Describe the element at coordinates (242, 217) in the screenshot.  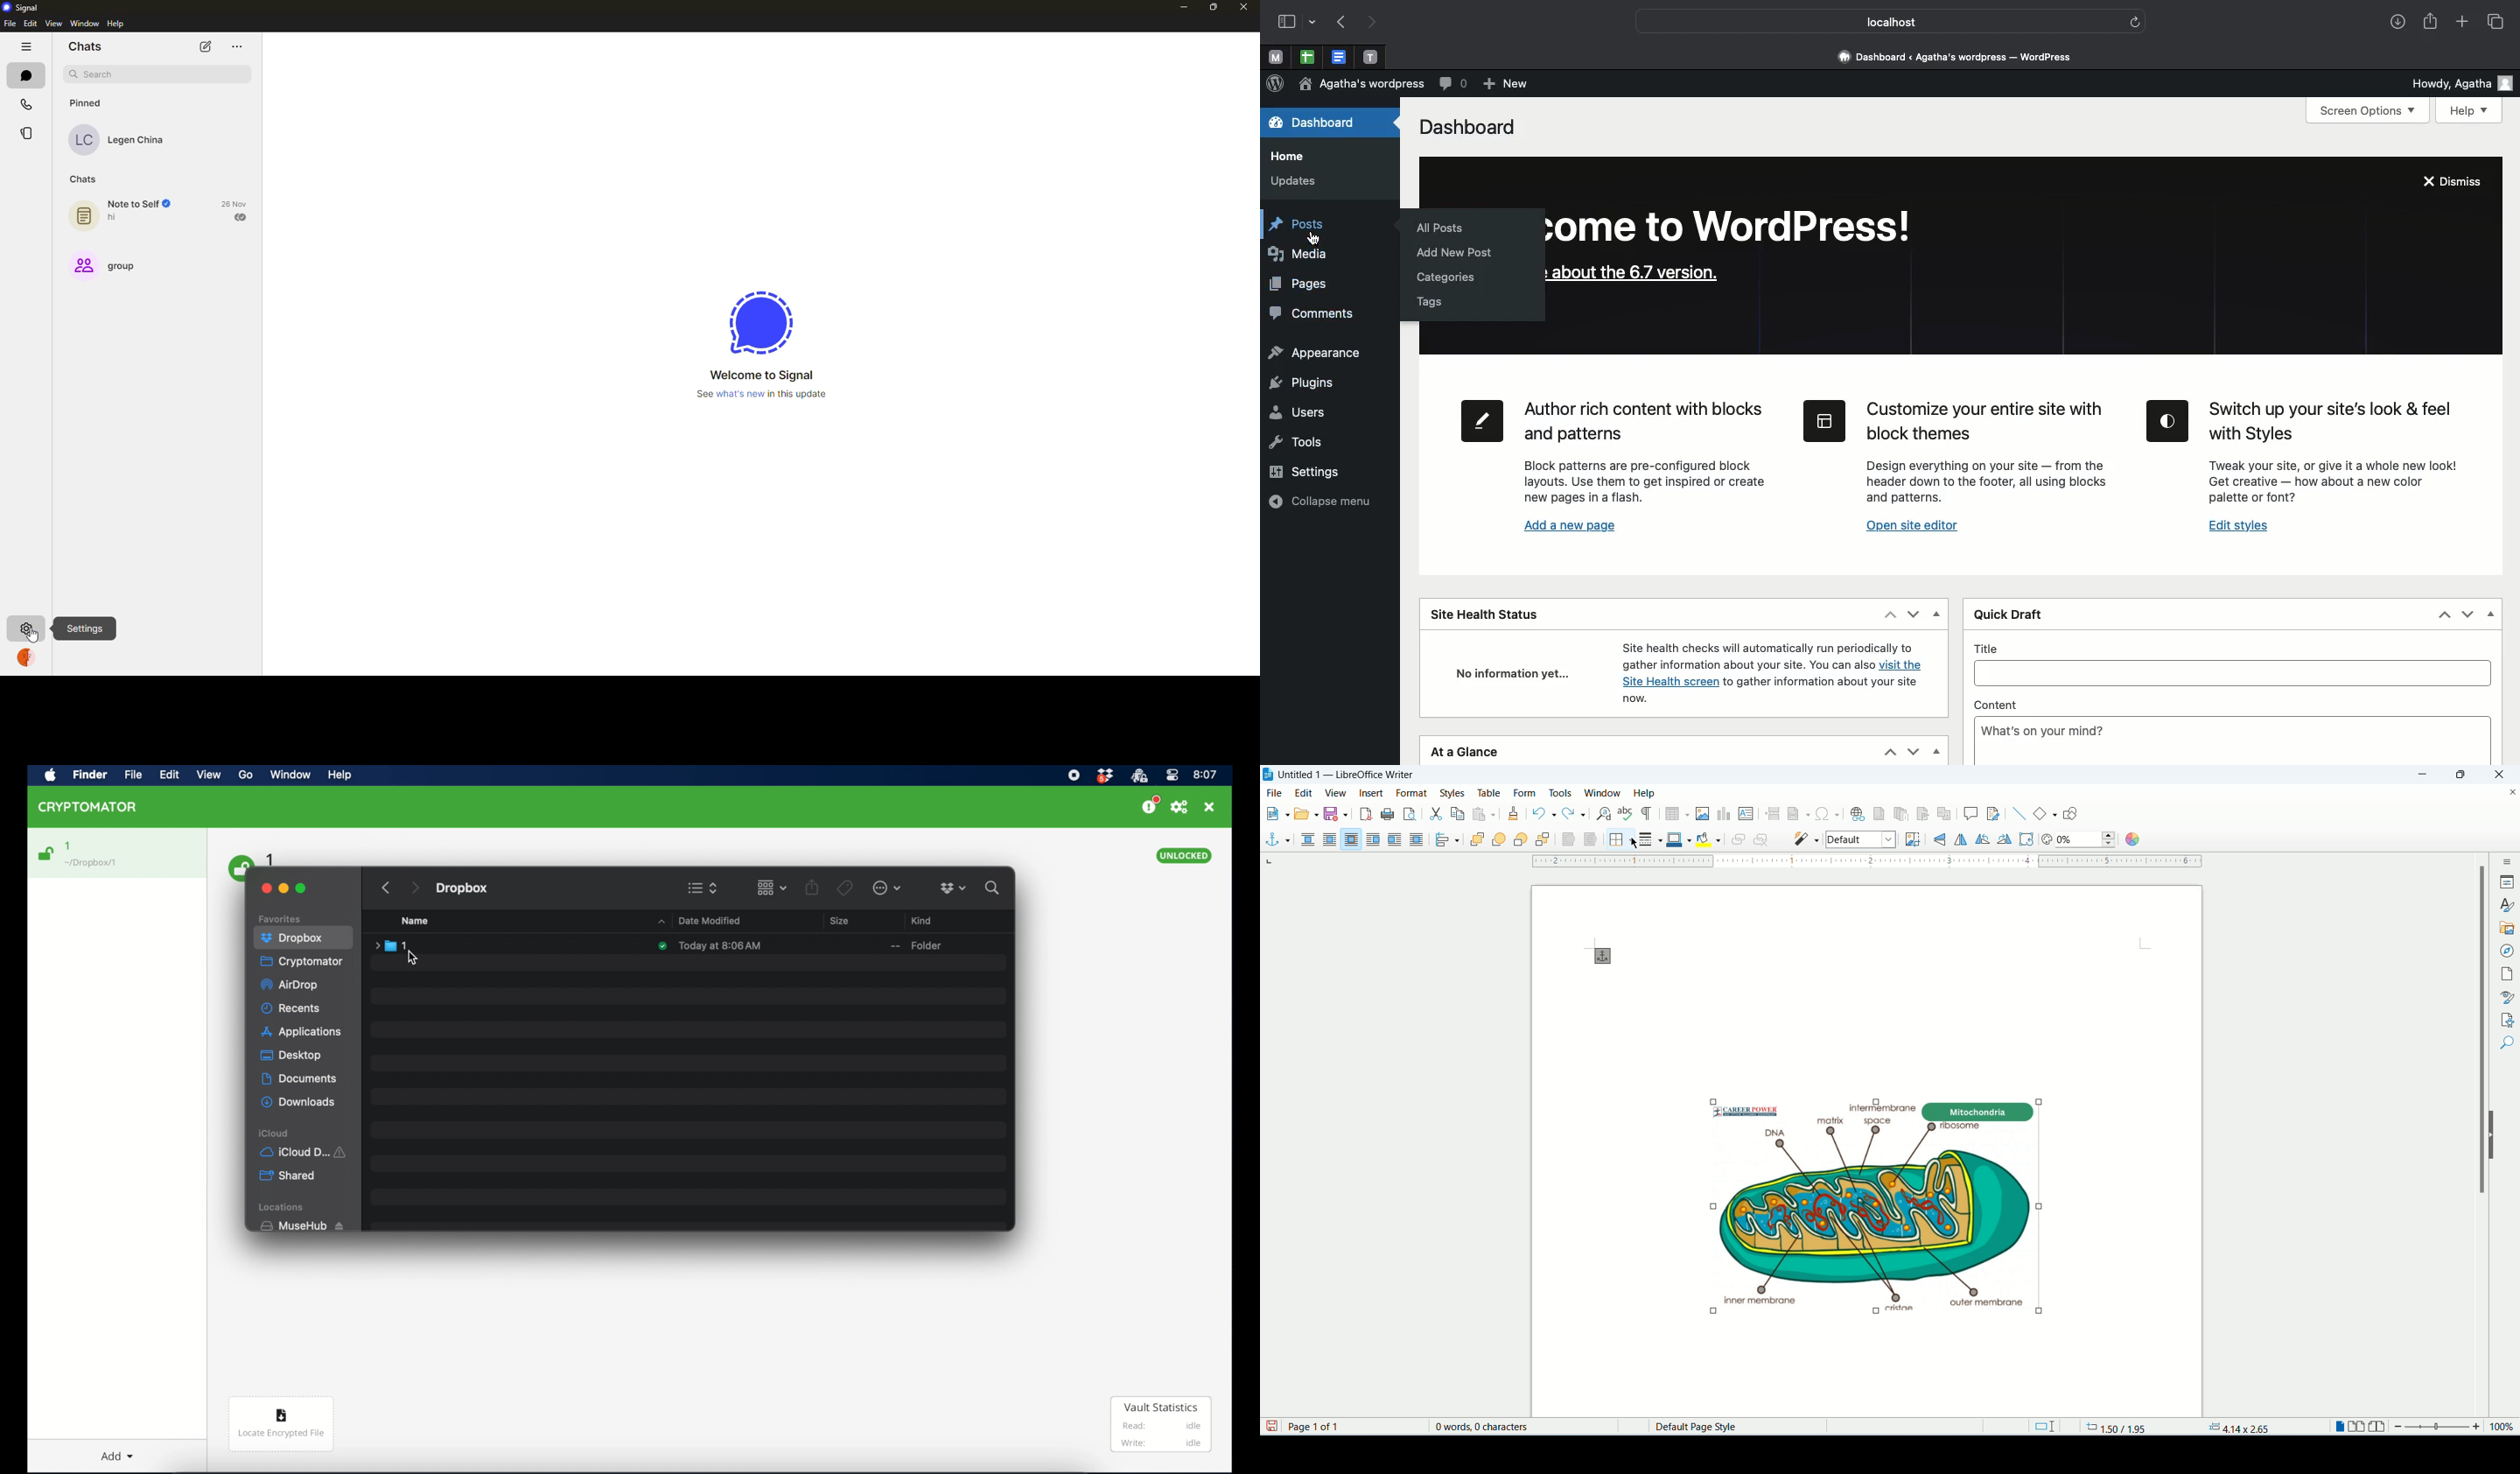
I see `sent` at that location.